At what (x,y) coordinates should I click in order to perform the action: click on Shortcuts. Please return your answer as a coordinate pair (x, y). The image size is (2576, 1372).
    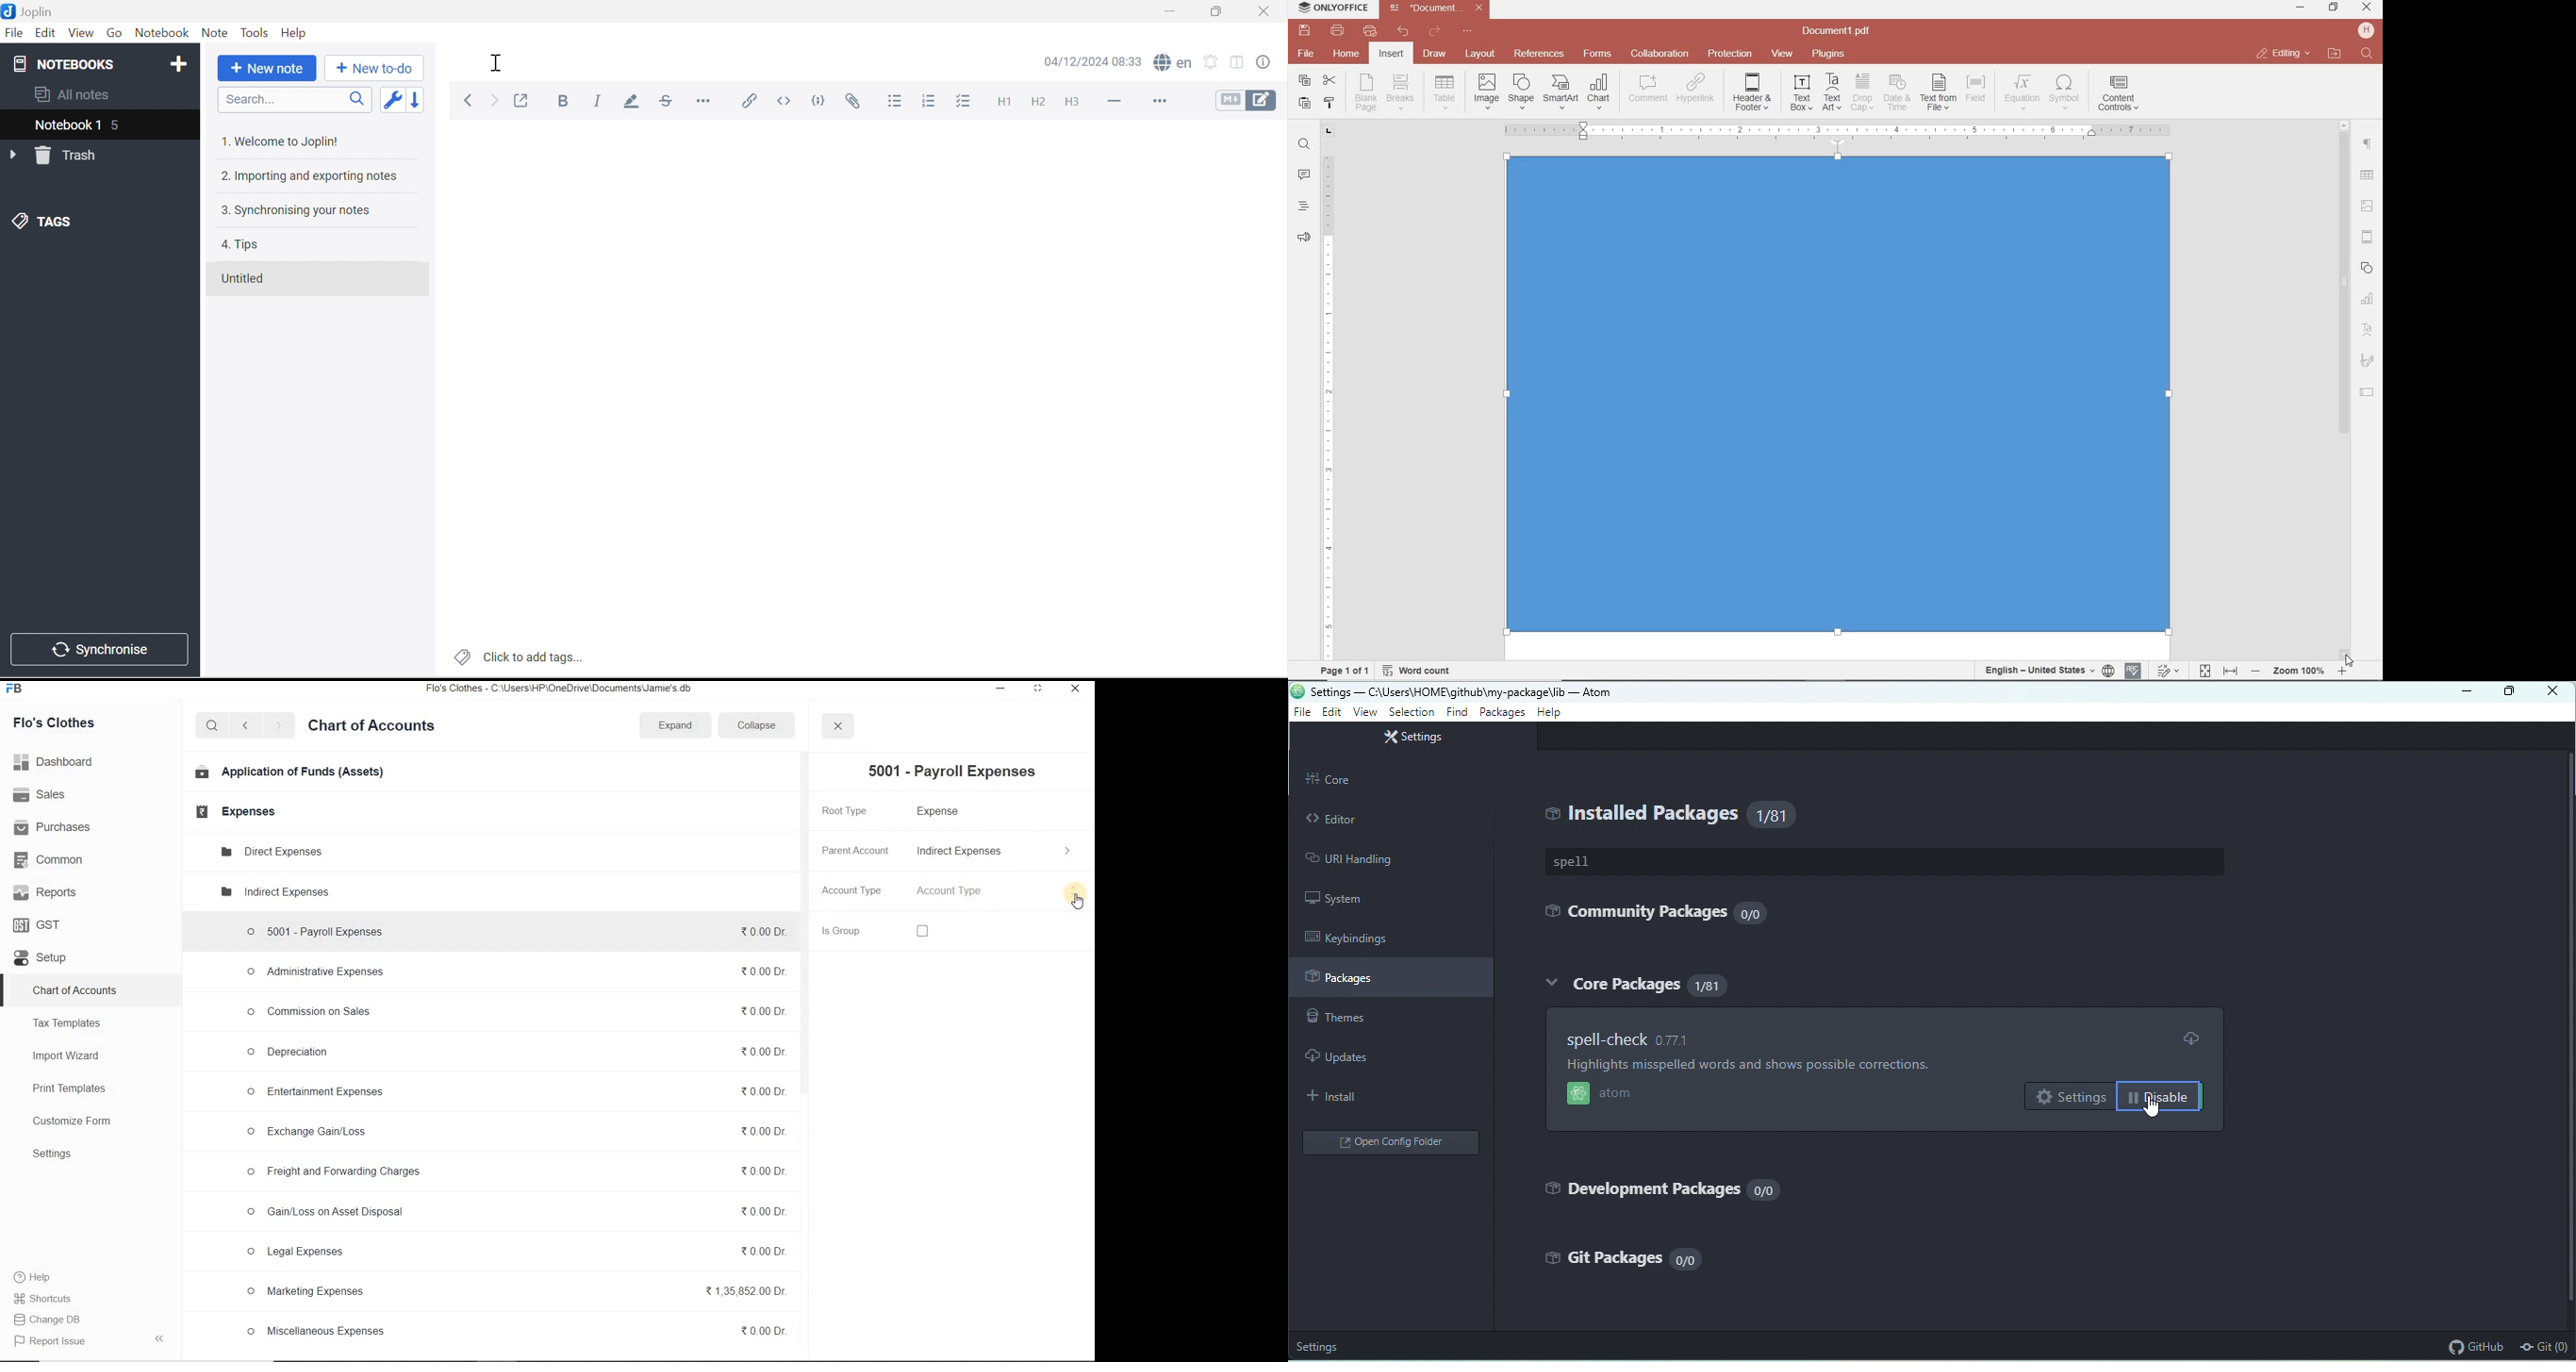
    Looking at the image, I should click on (54, 1299).